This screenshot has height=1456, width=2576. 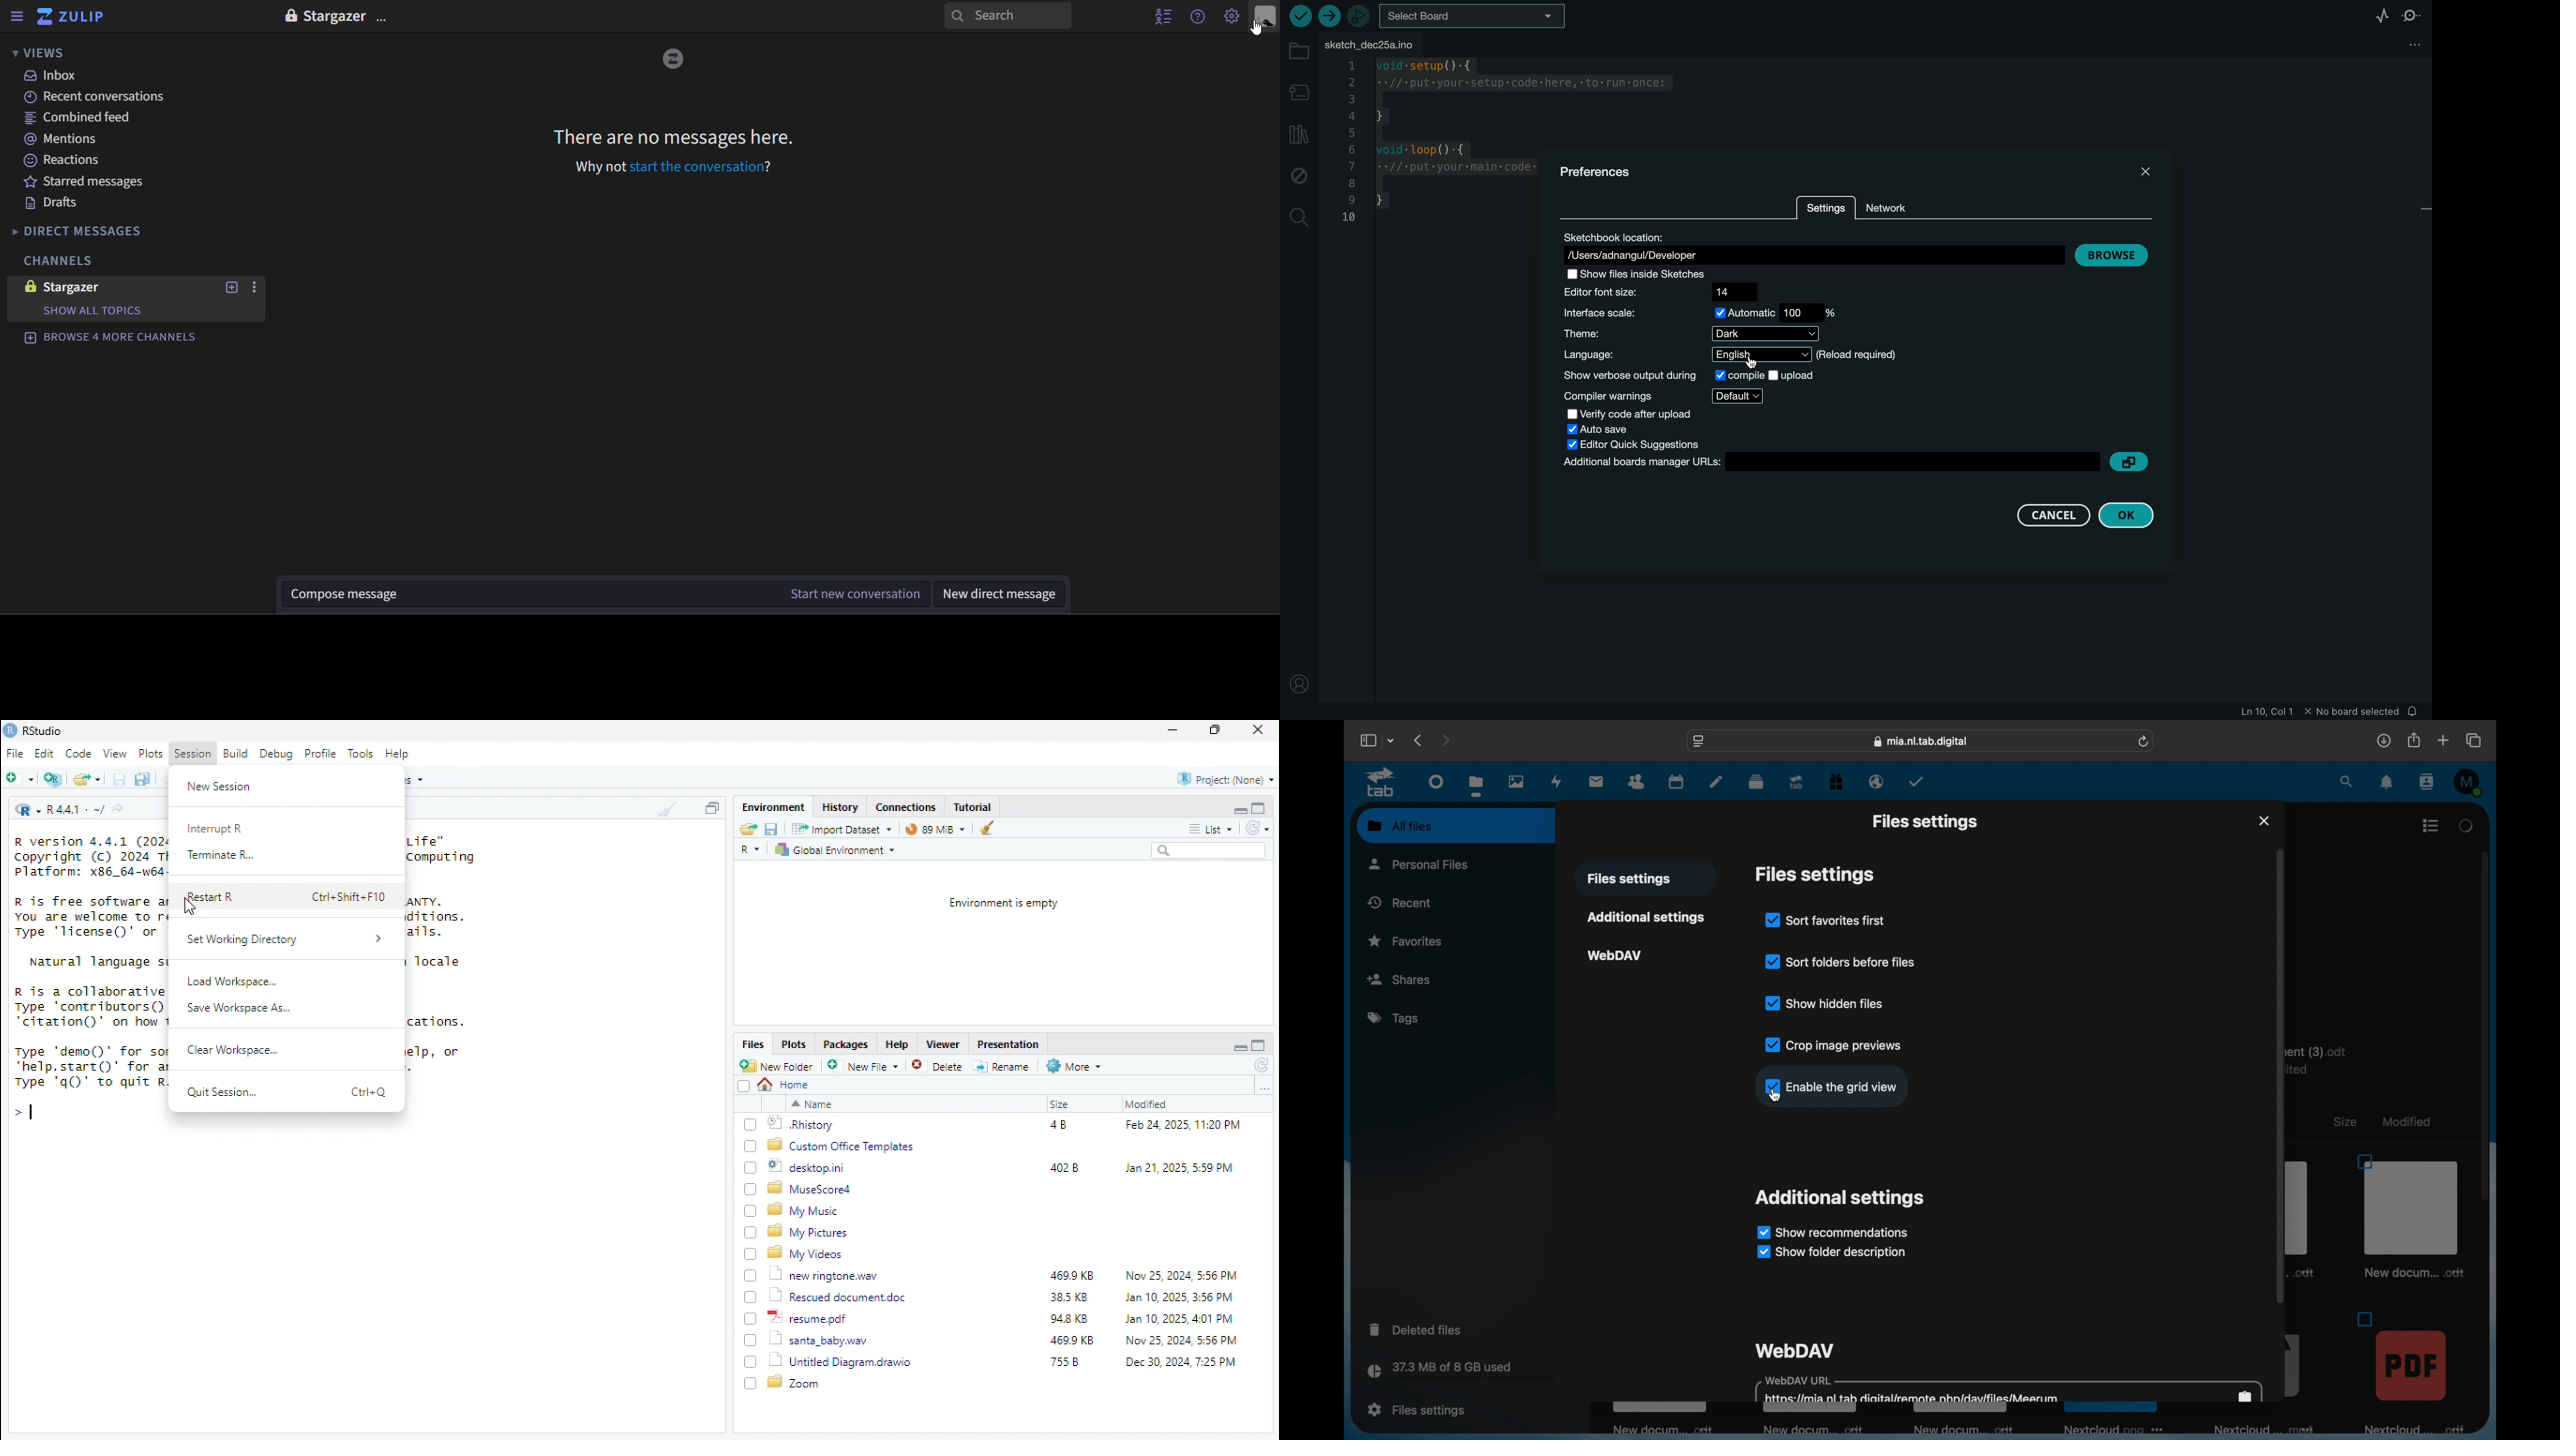 What do you see at coordinates (151, 753) in the screenshot?
I see `Plots` at bounding box center [151, 753].